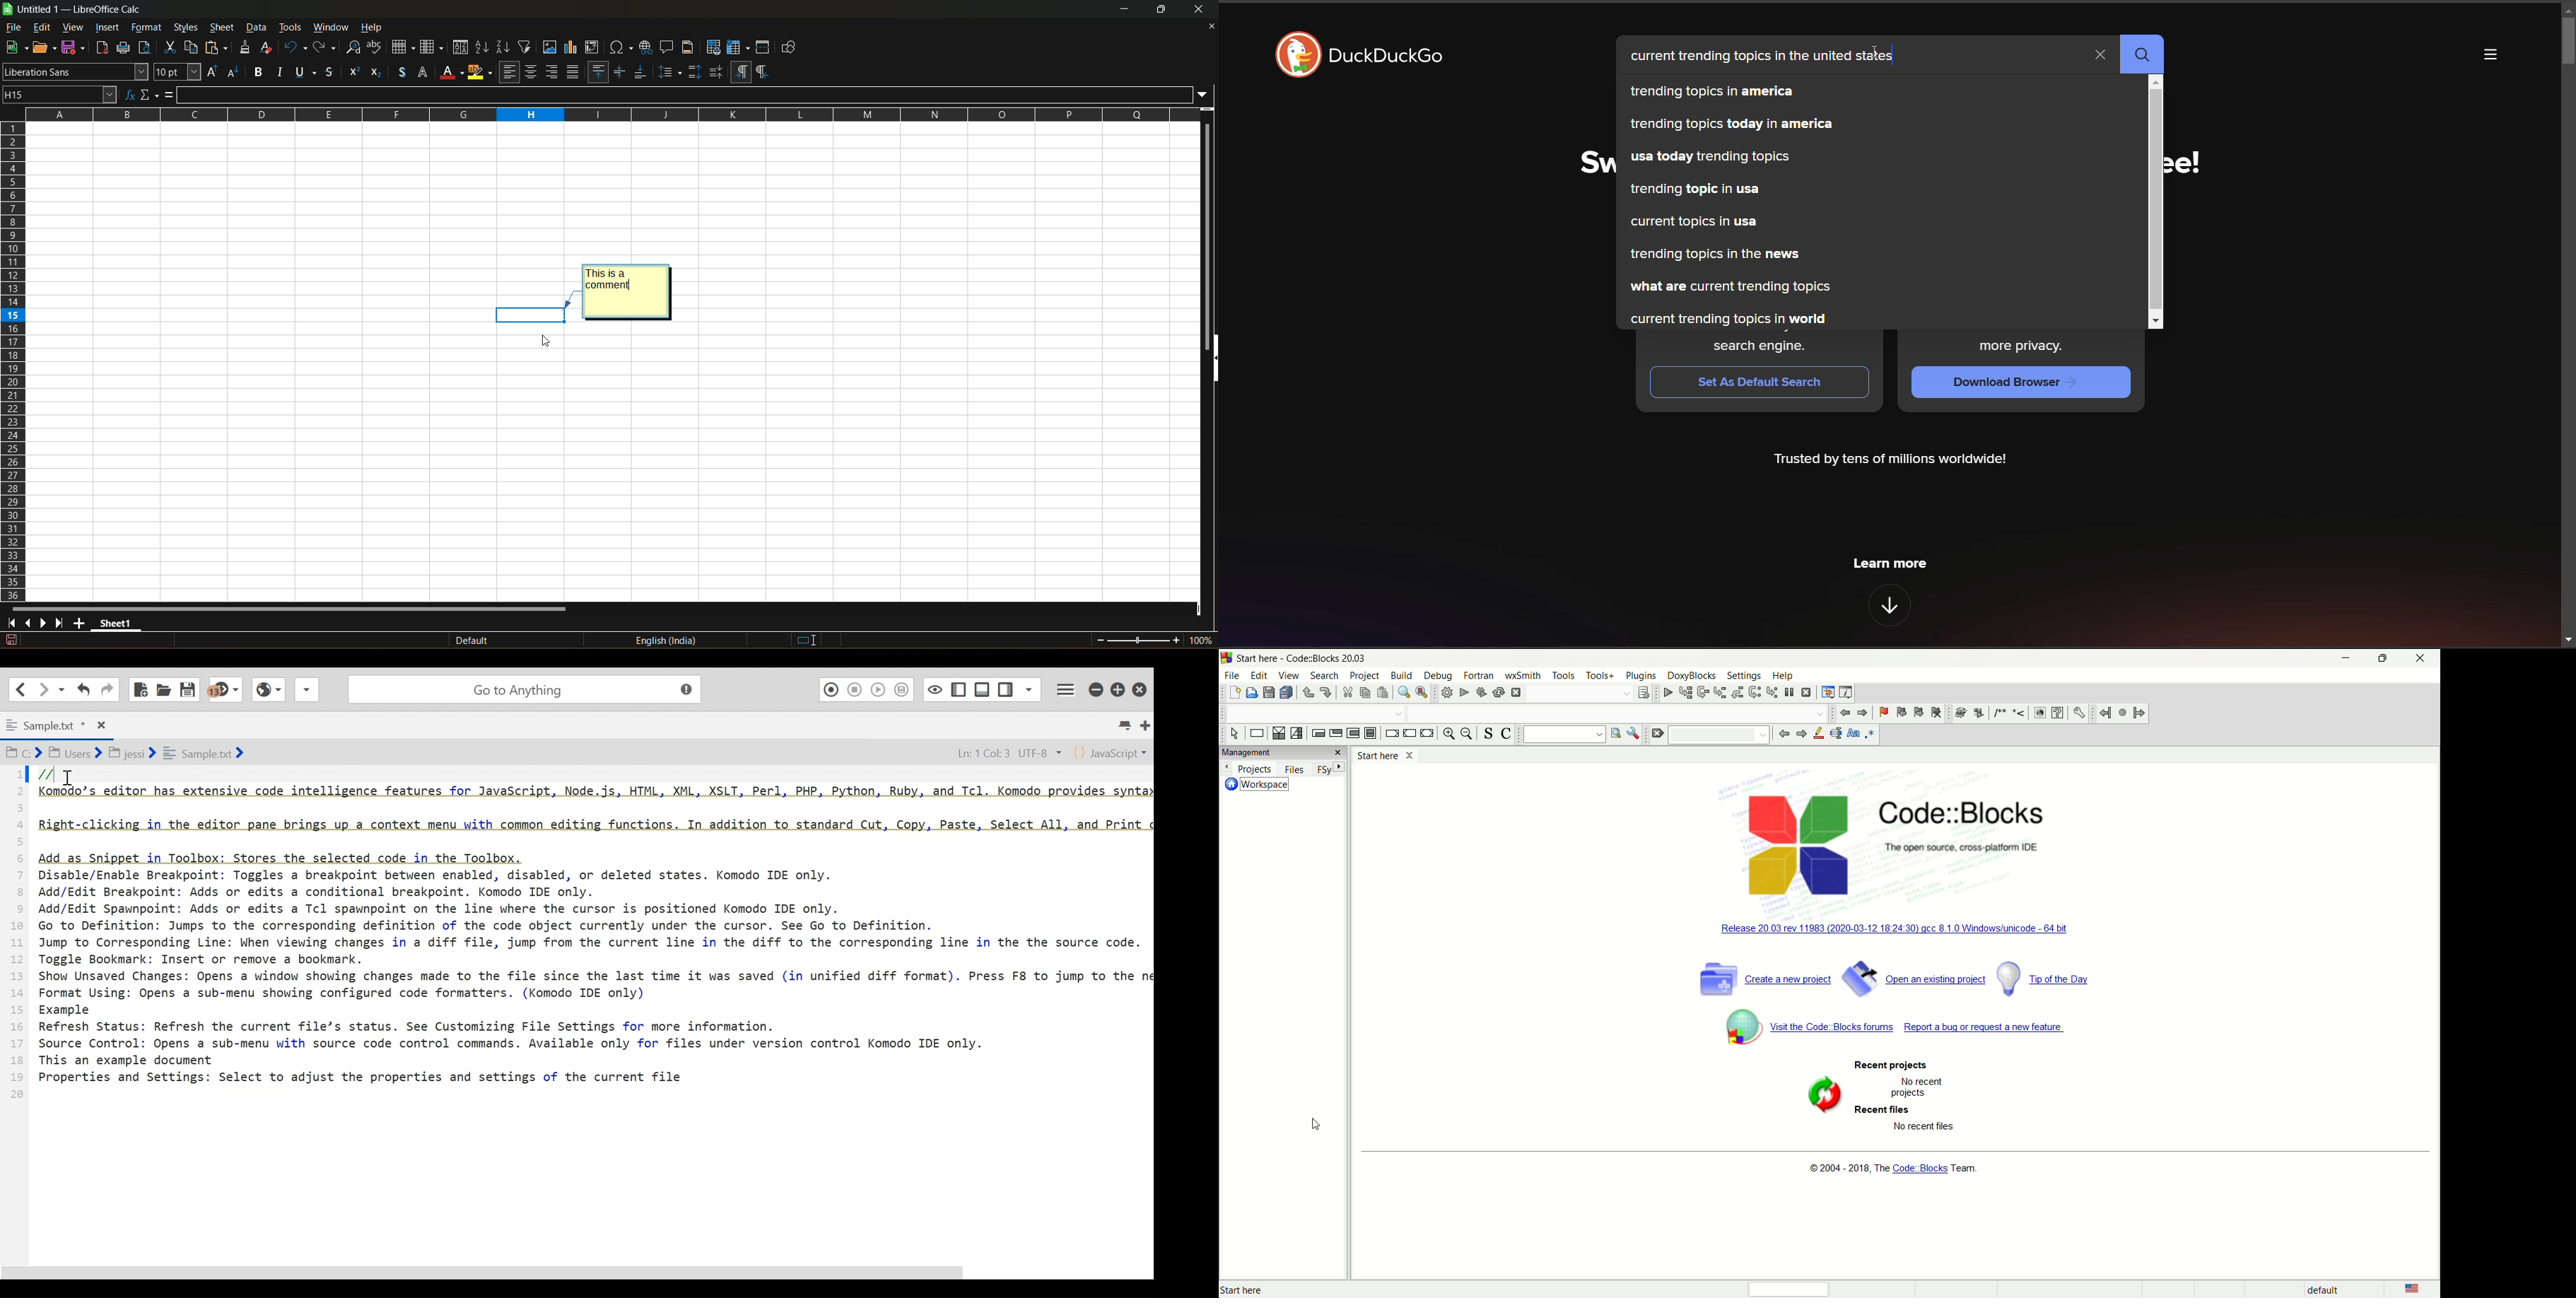 This screenshot has height=1316, width=2576. Describe the element at coordinates (1384, 753) in the screenshot. I see `stay here` at that location.